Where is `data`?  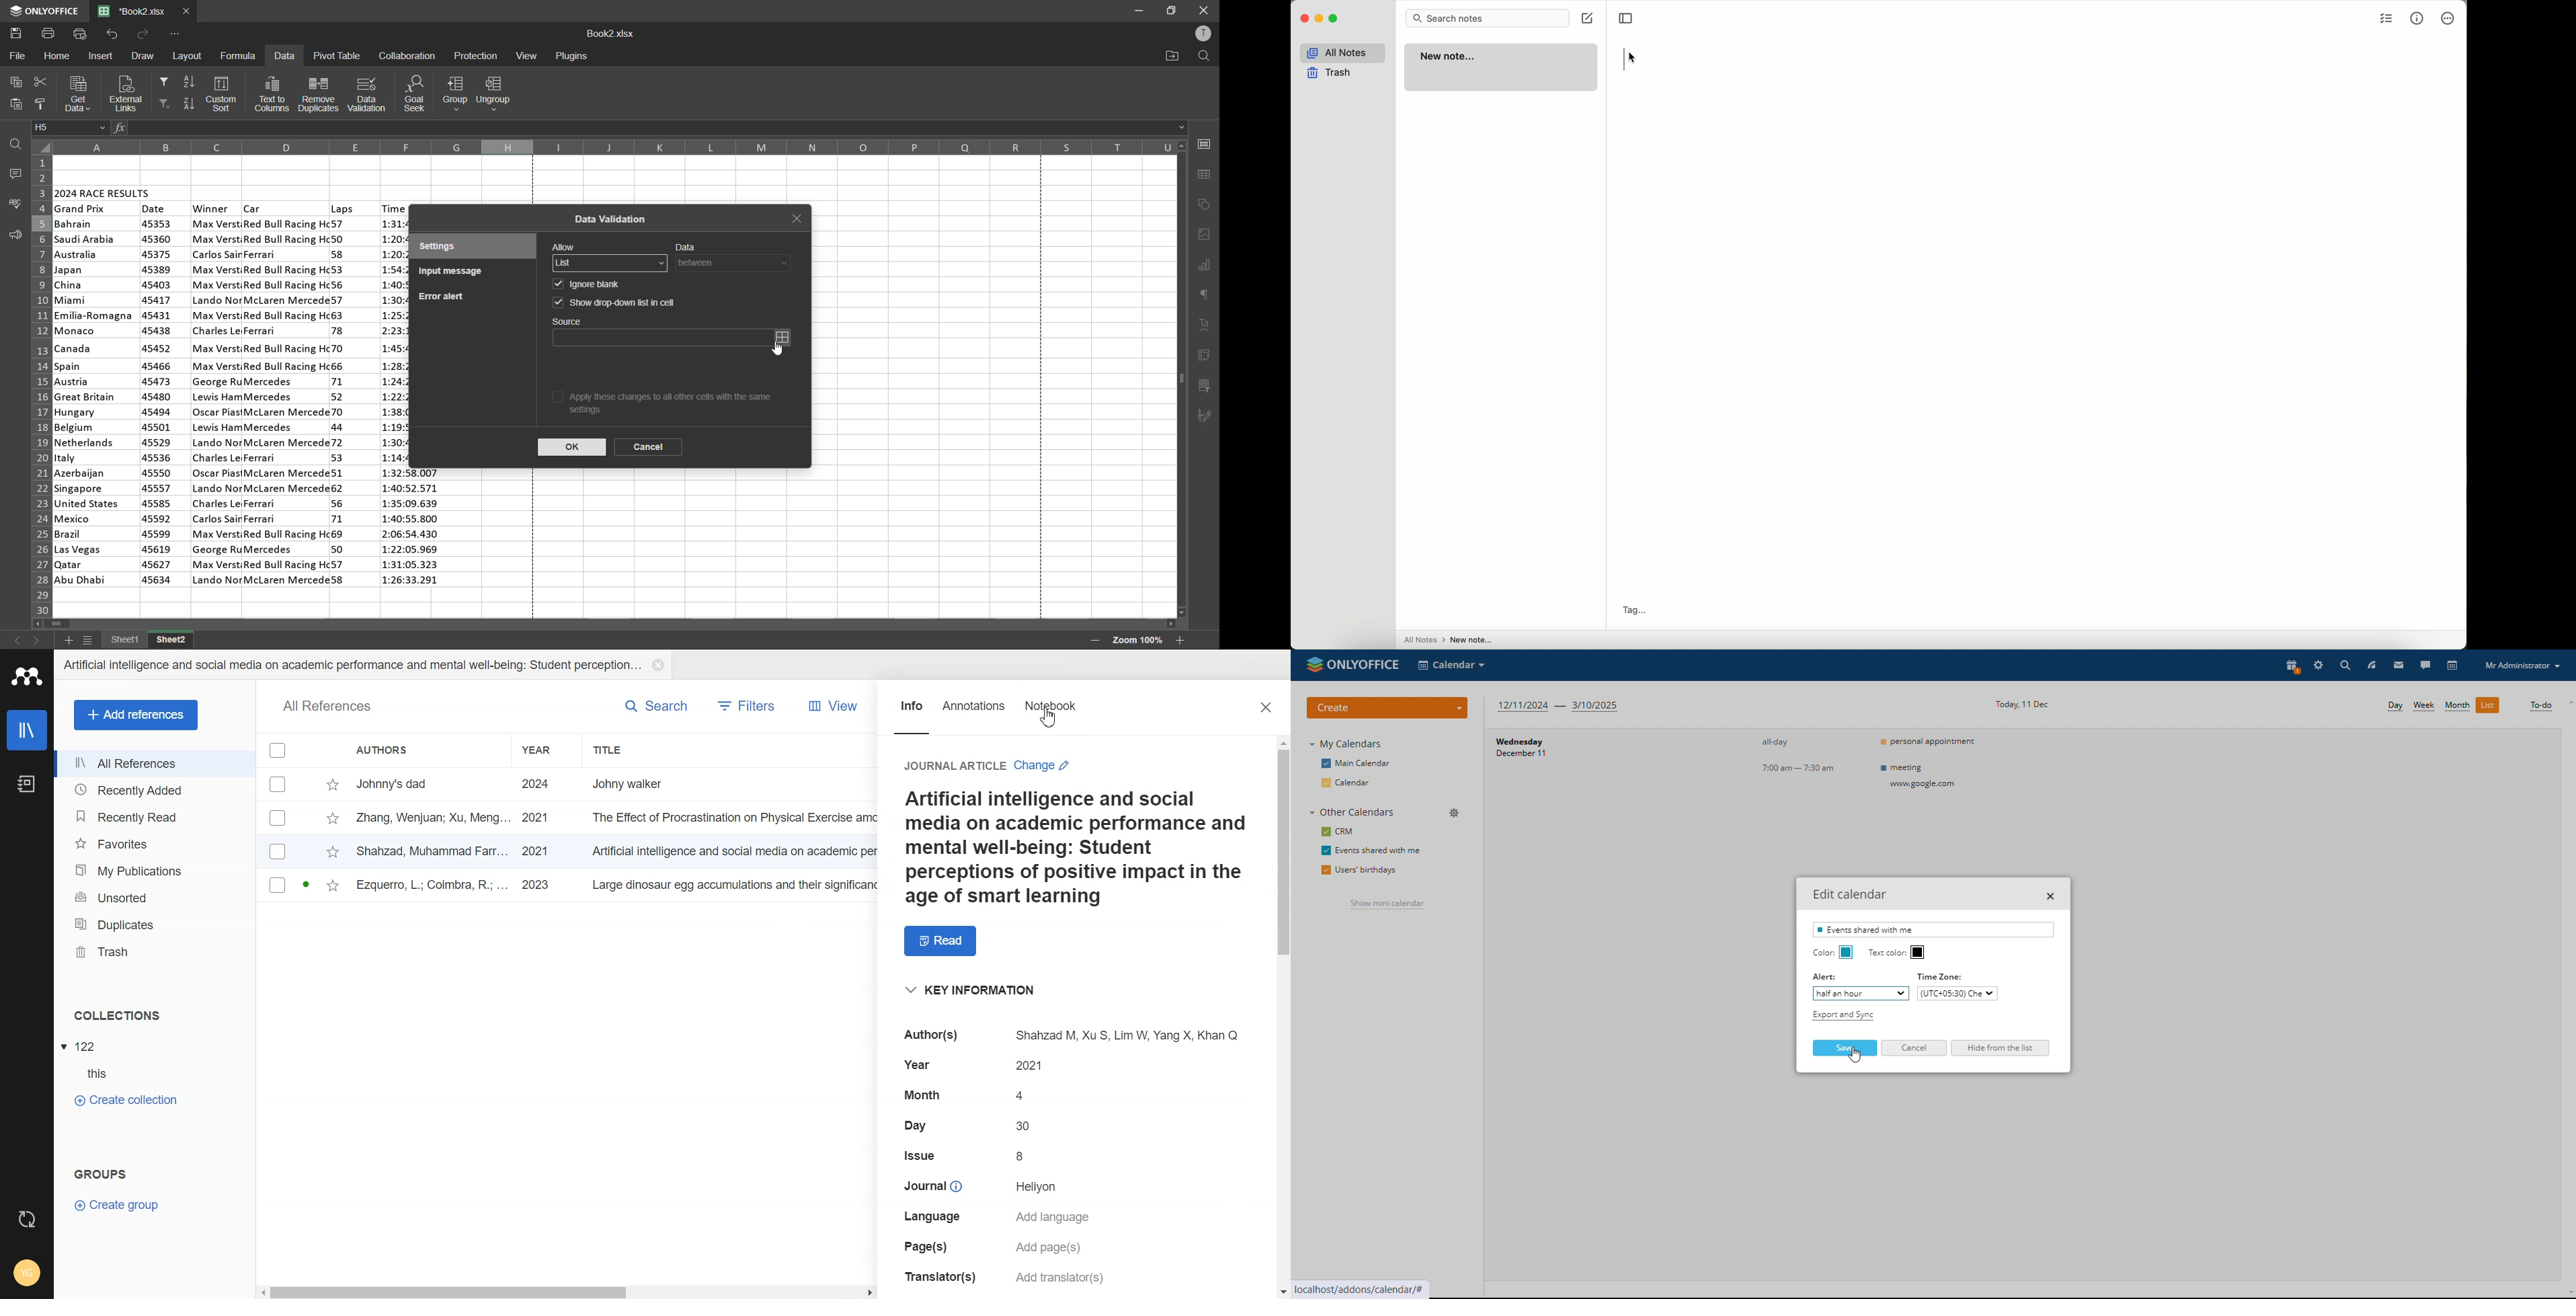 data is located at coordinates (686, 245).